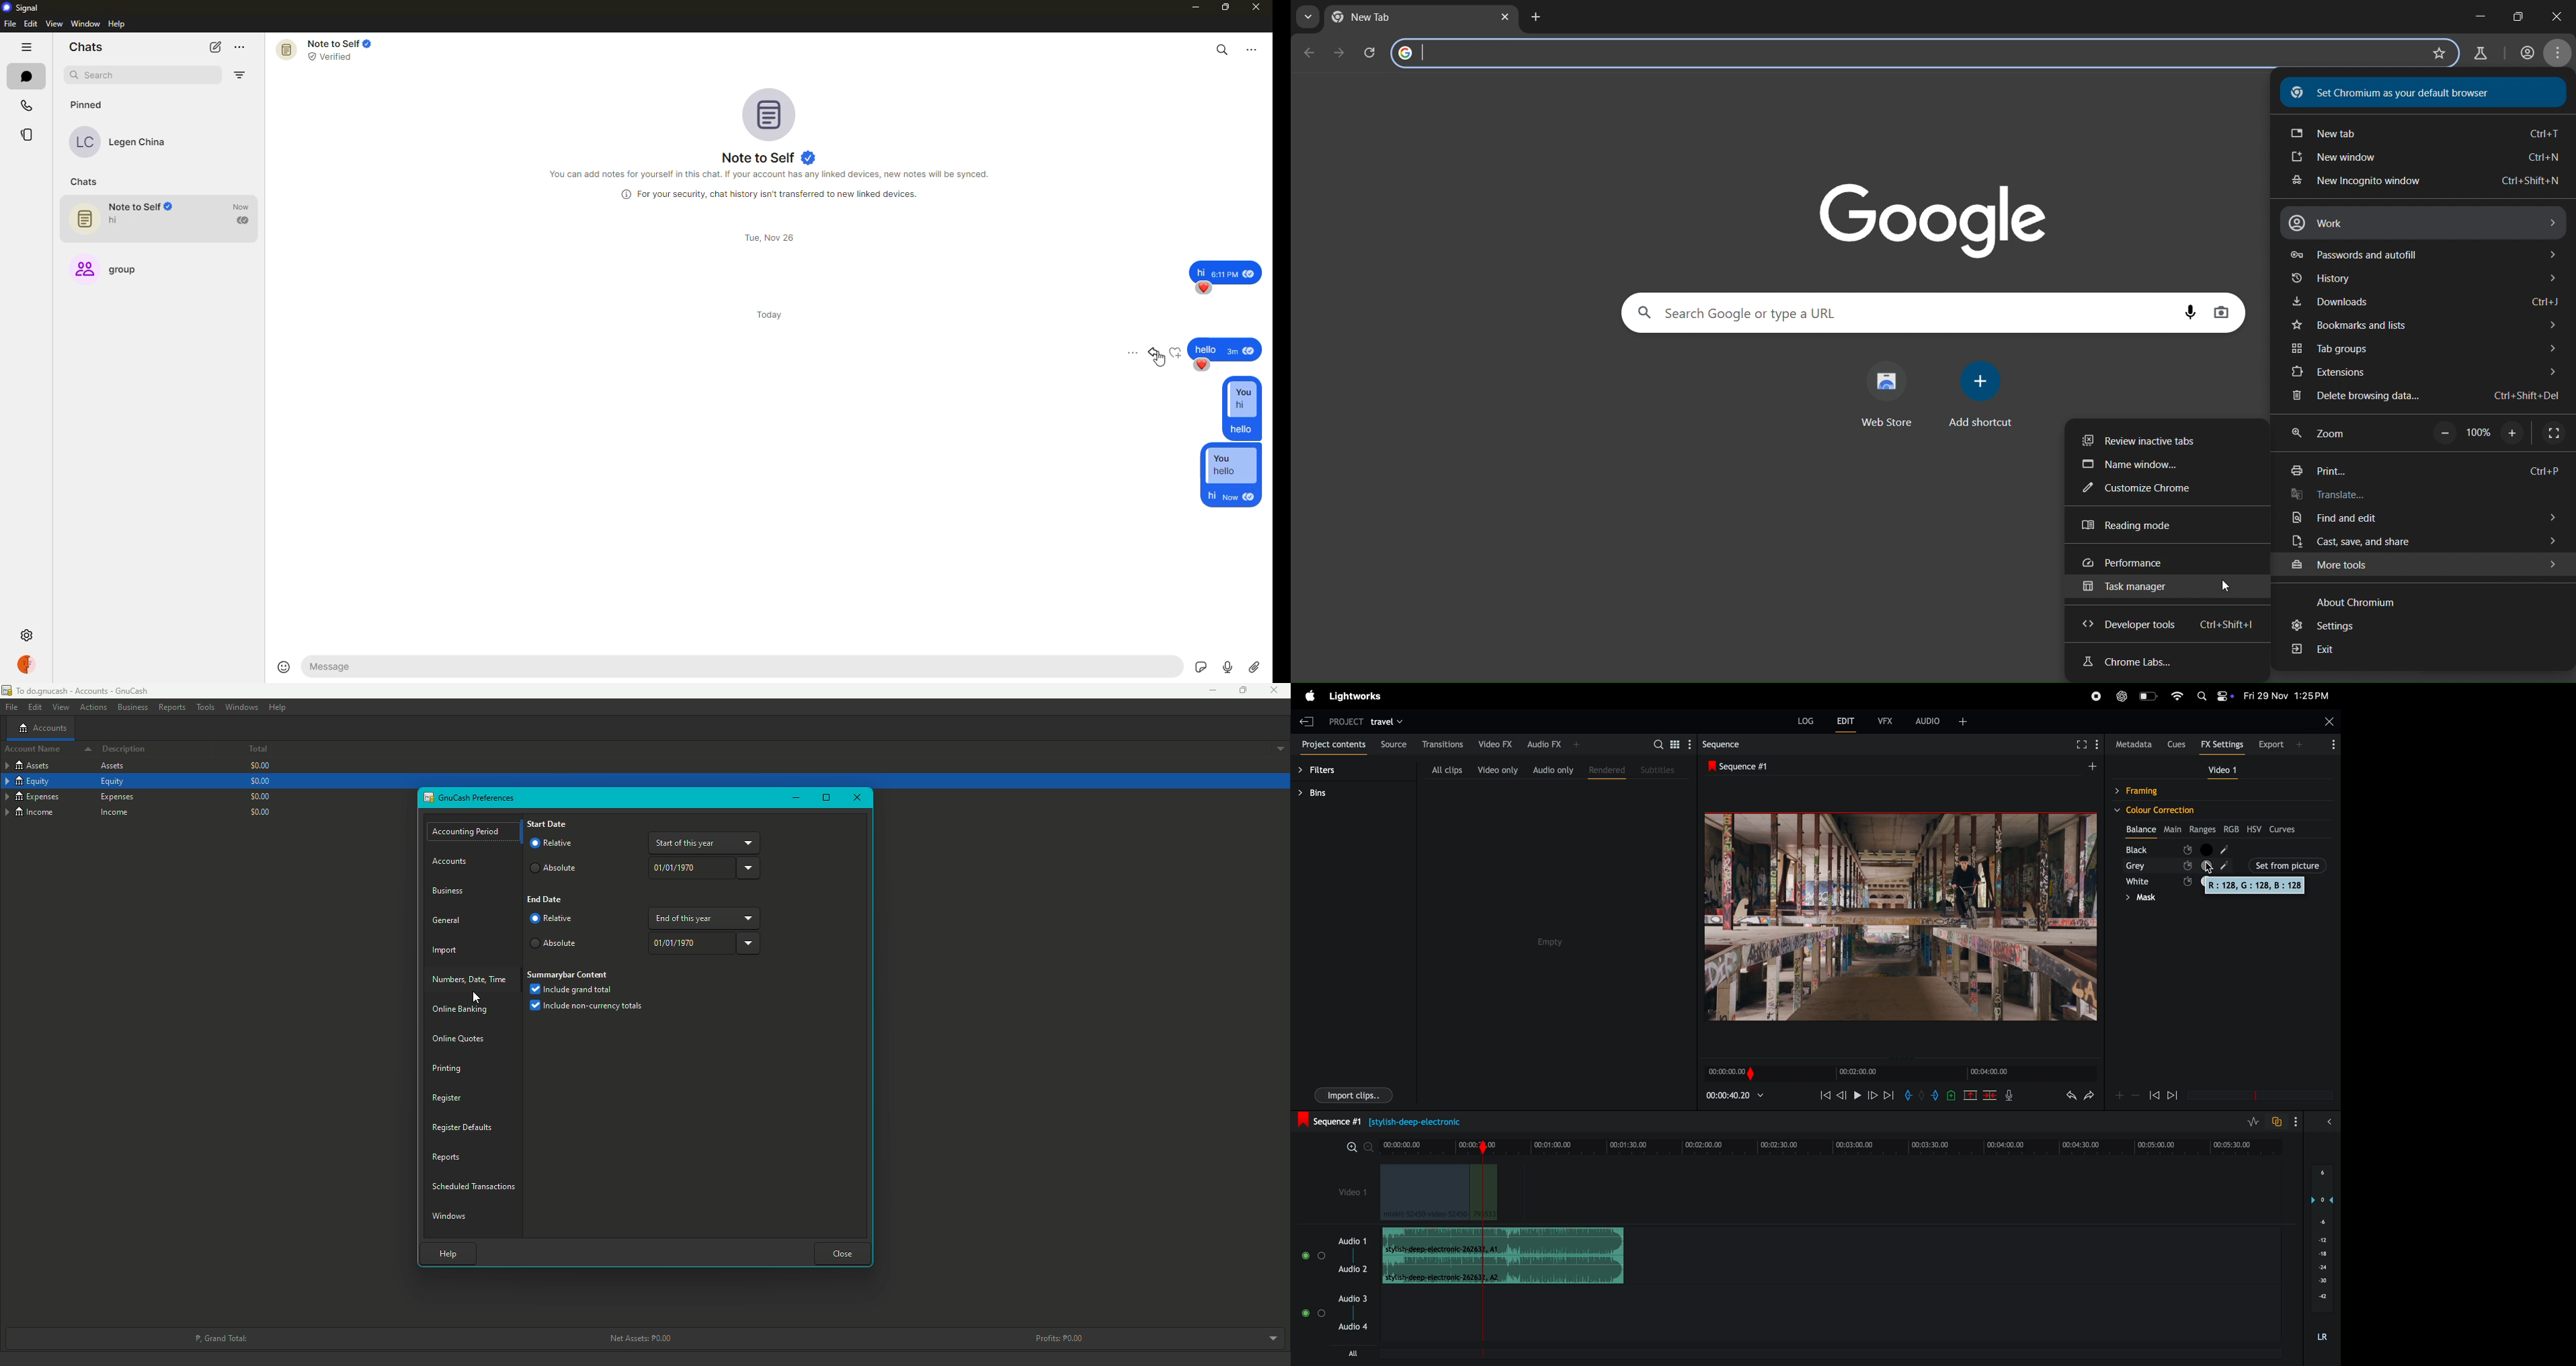  What do you see at coordinates (2176, 744) in the screenshot?
I see `cues` at bounding box center [2176, 744].